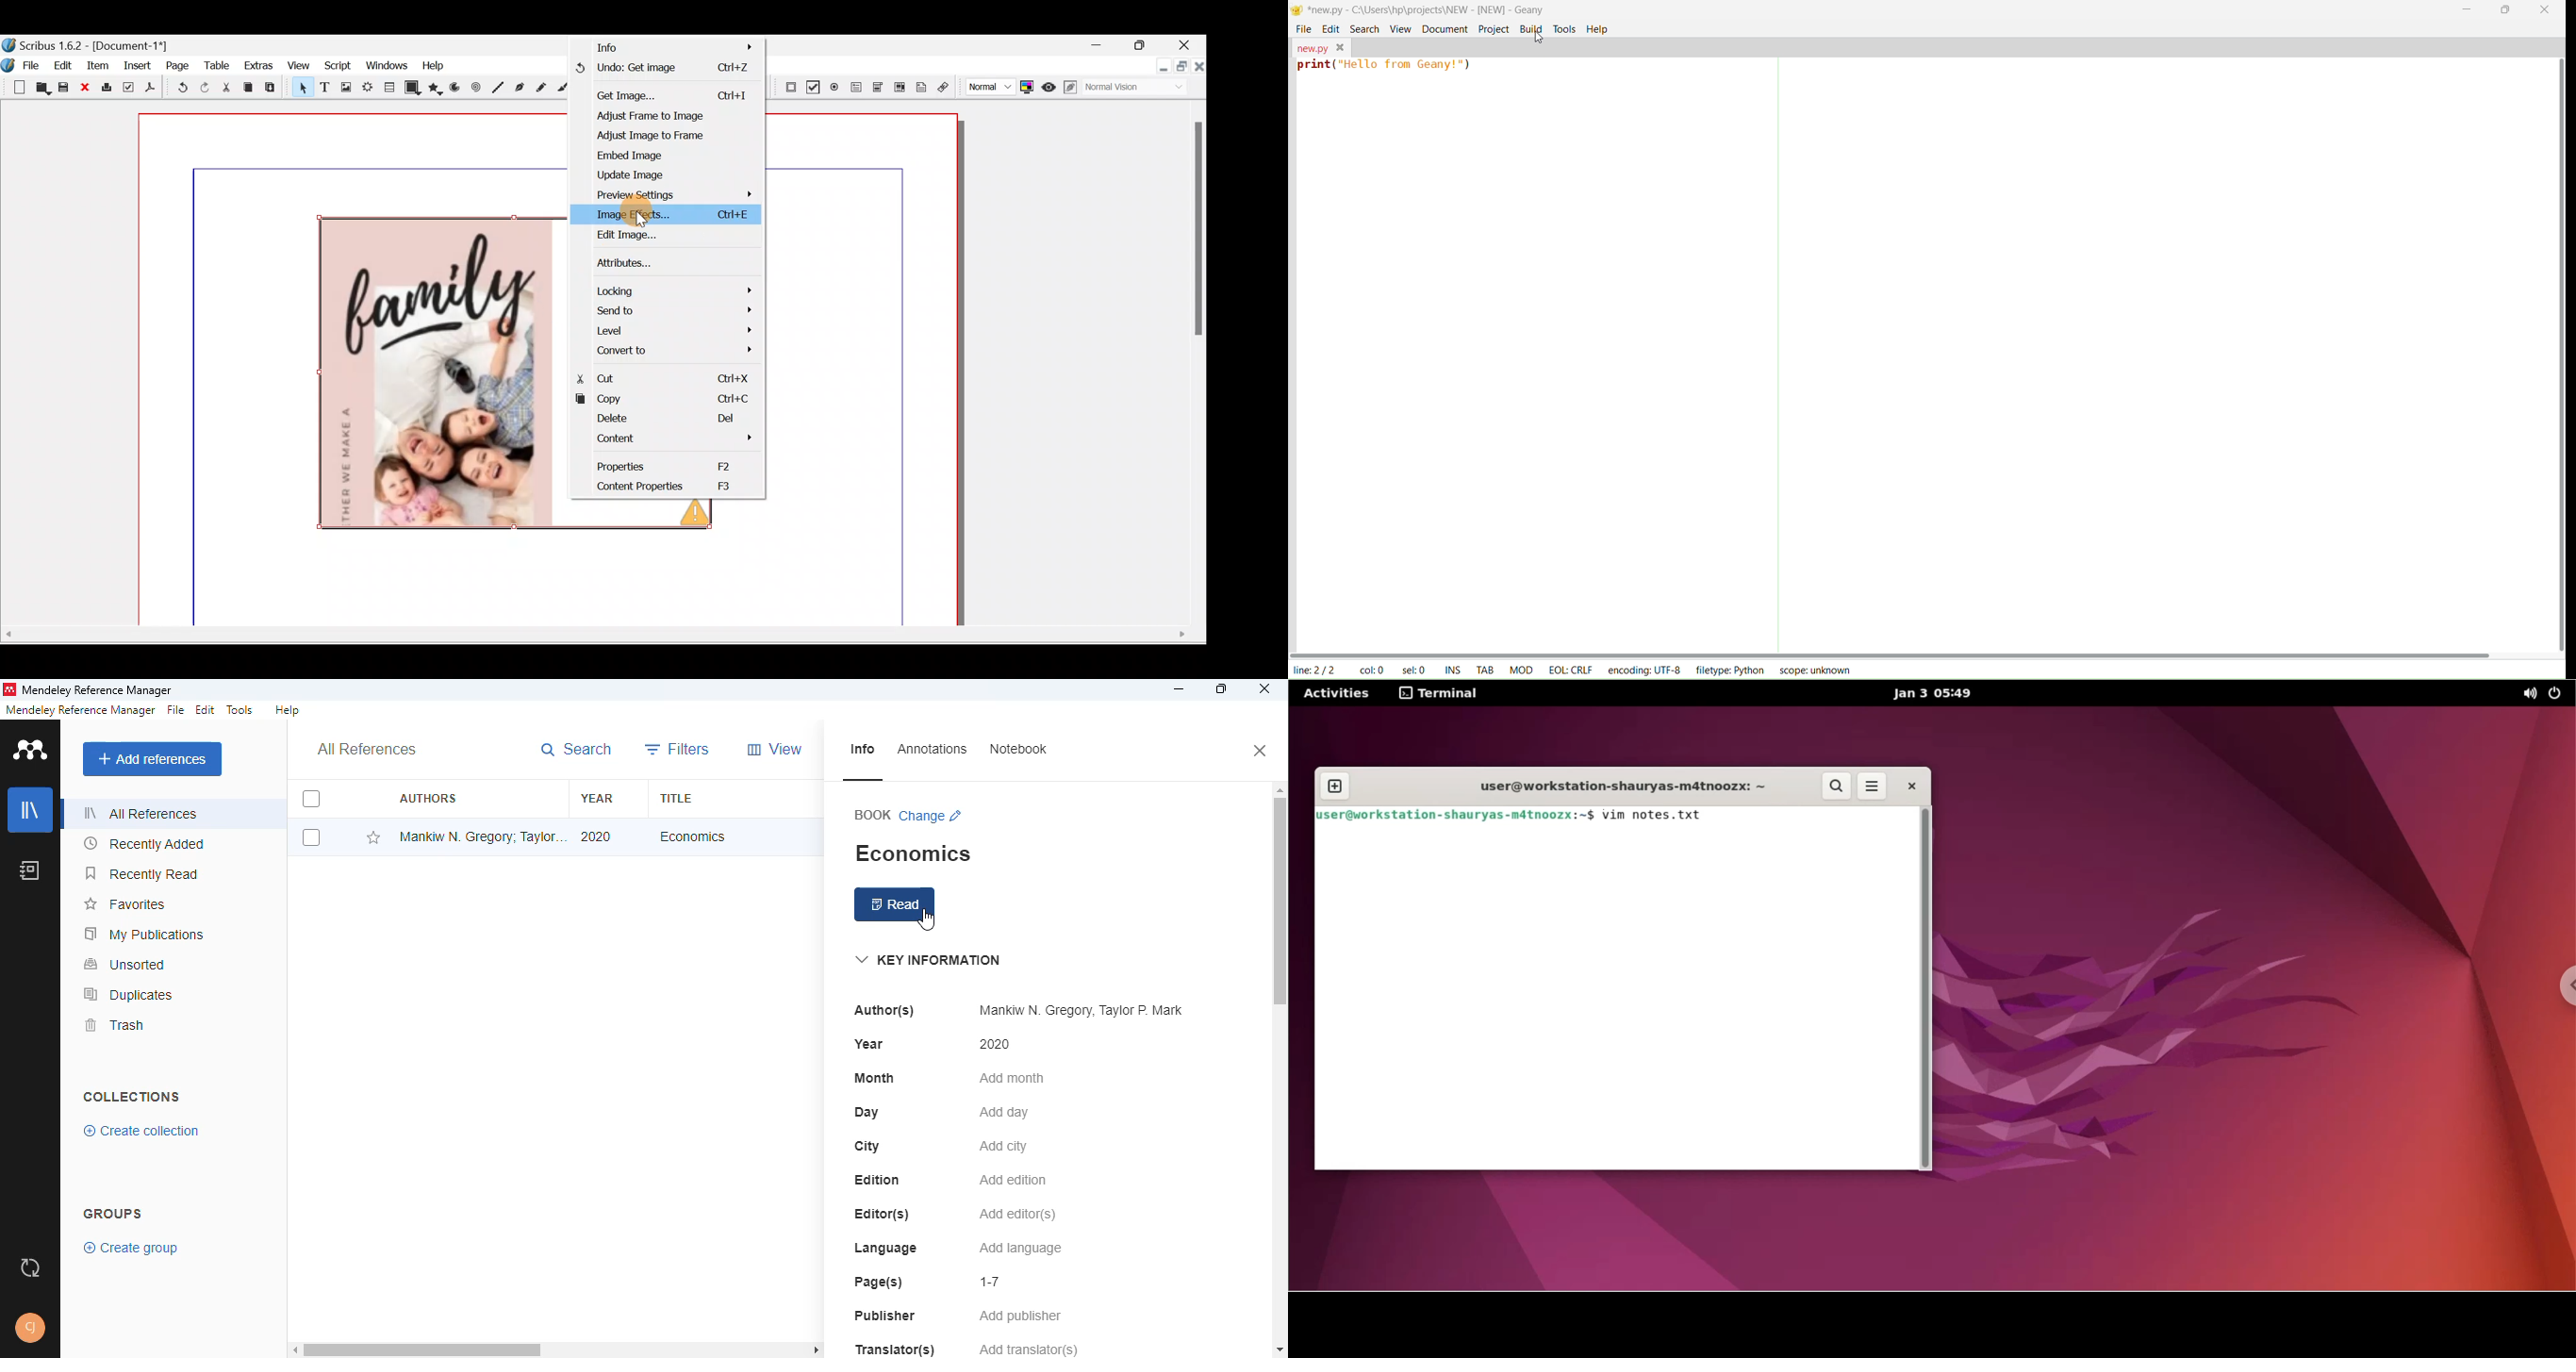  Describe the element at coordinates (29, 809) in the screenshot. I see `library` at that location.